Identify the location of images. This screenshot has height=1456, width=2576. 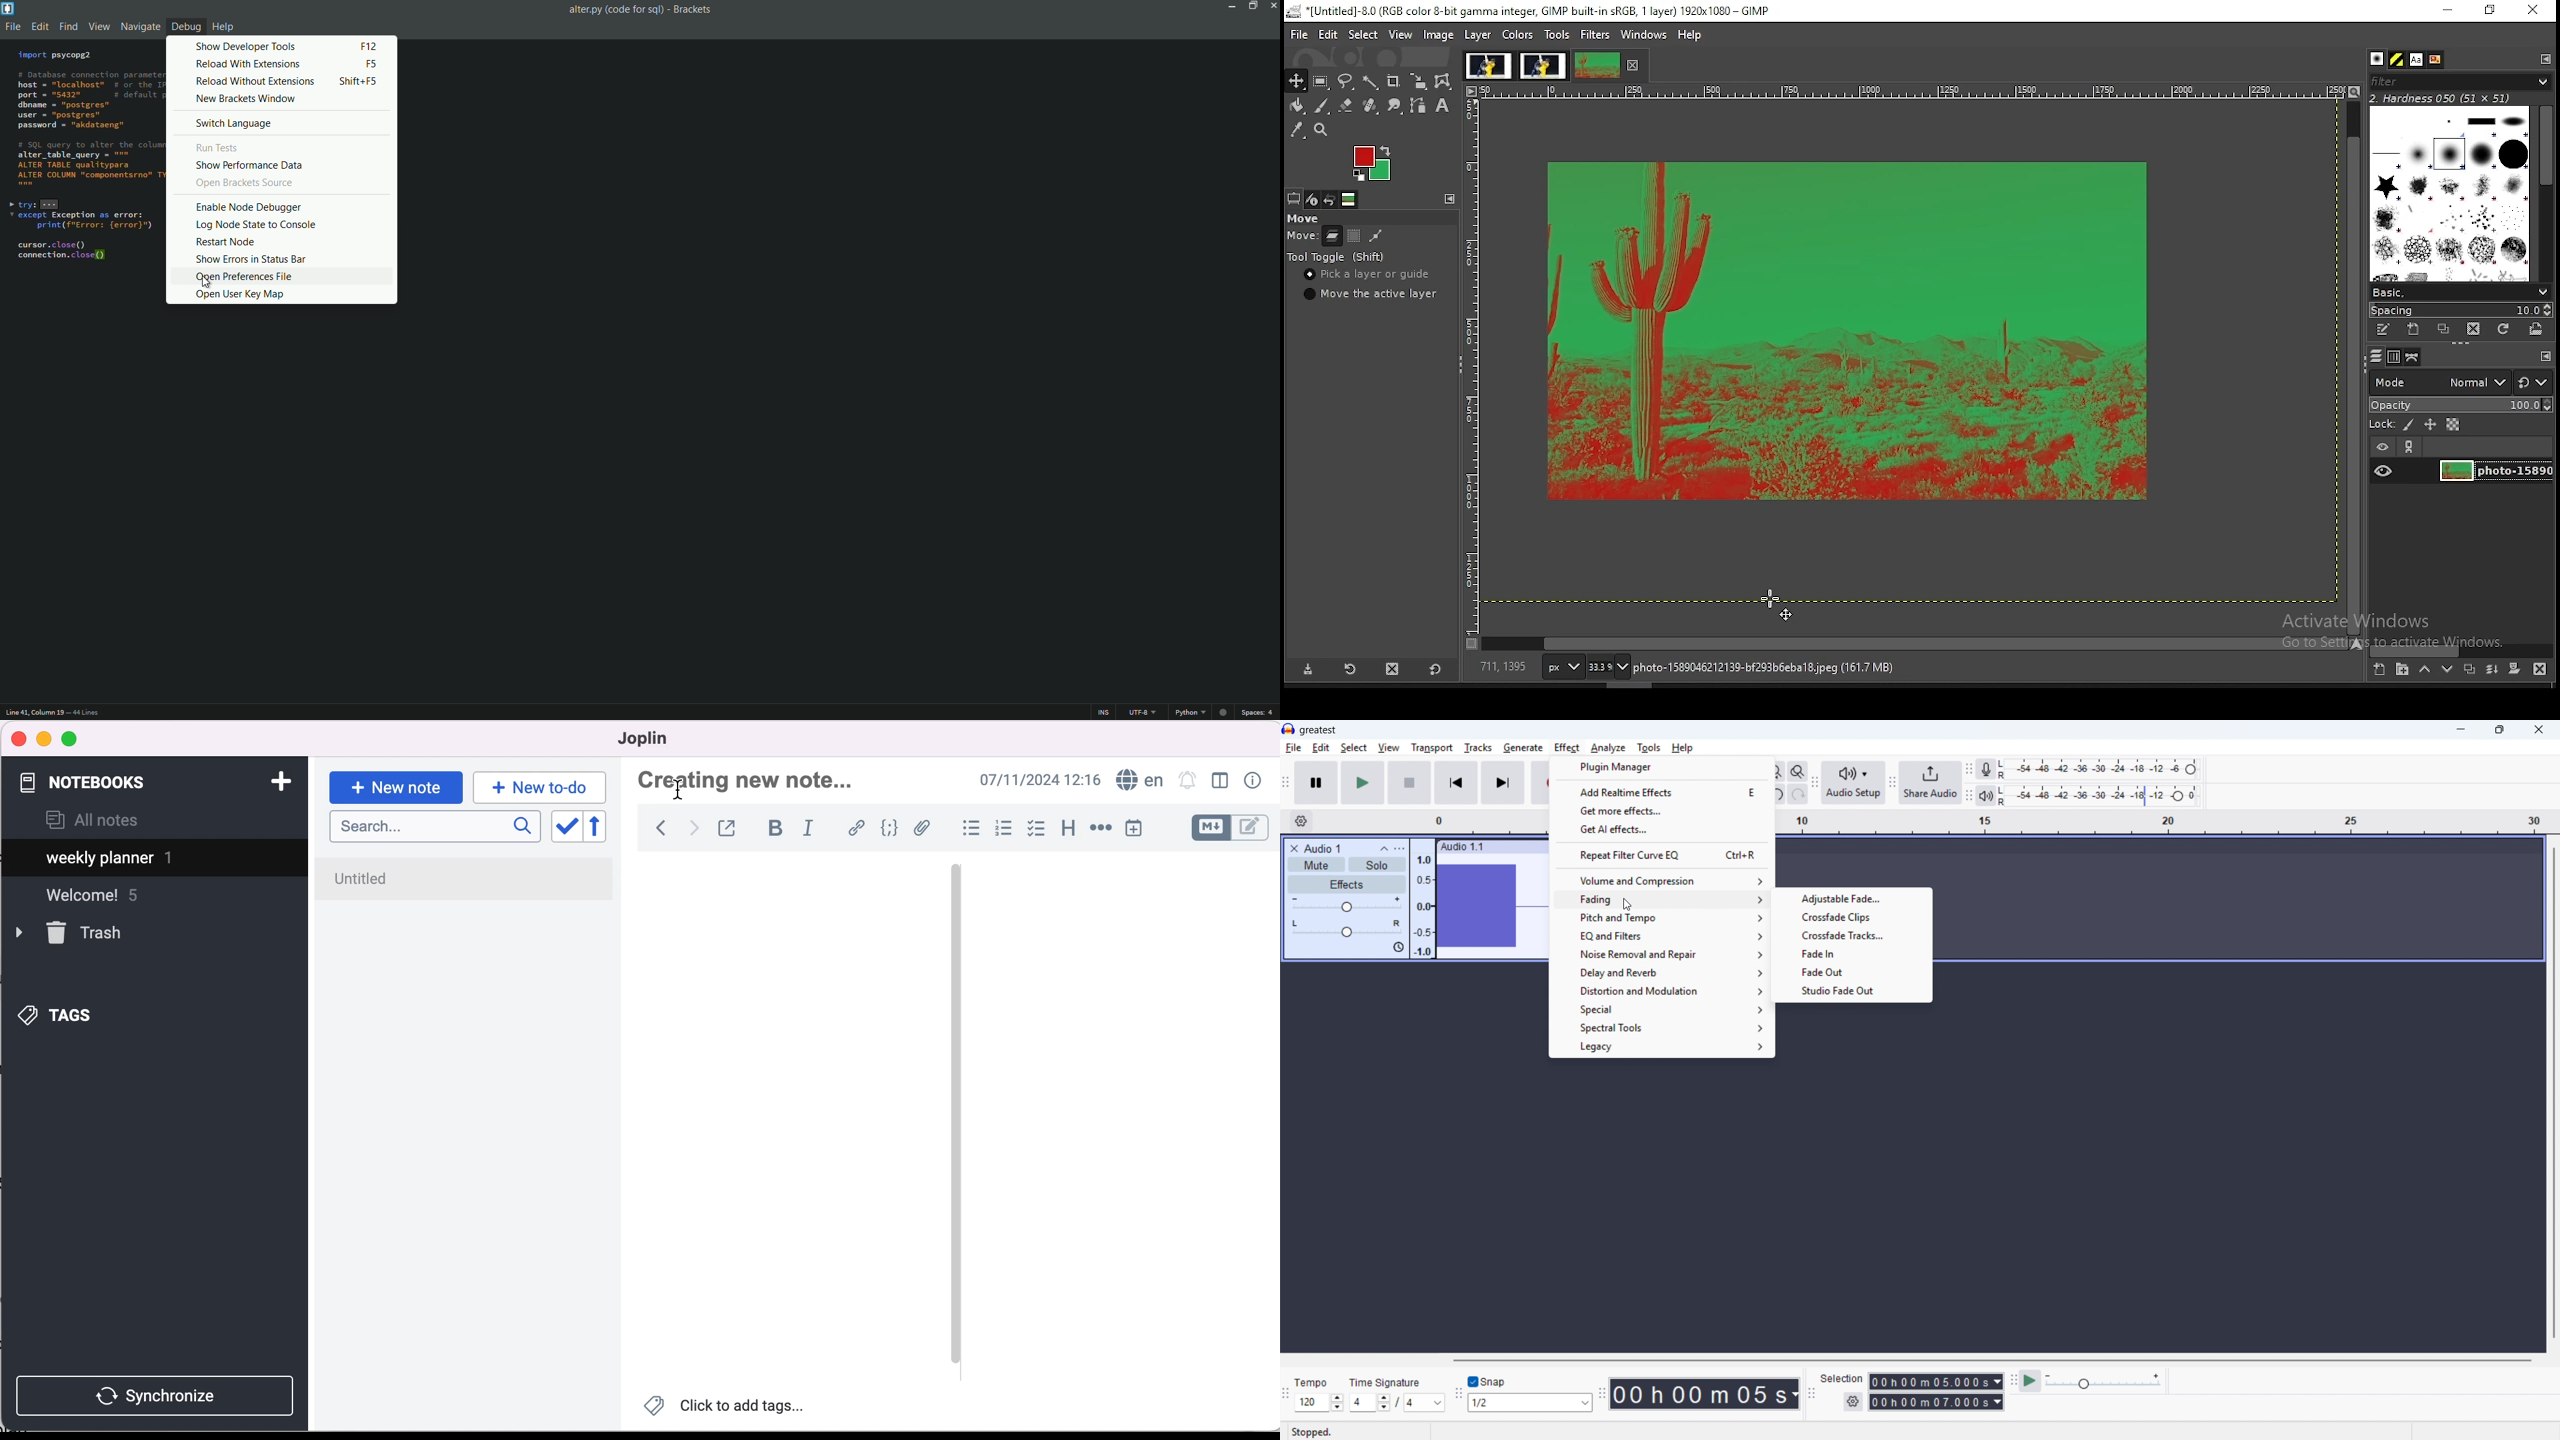
(1350, 200).